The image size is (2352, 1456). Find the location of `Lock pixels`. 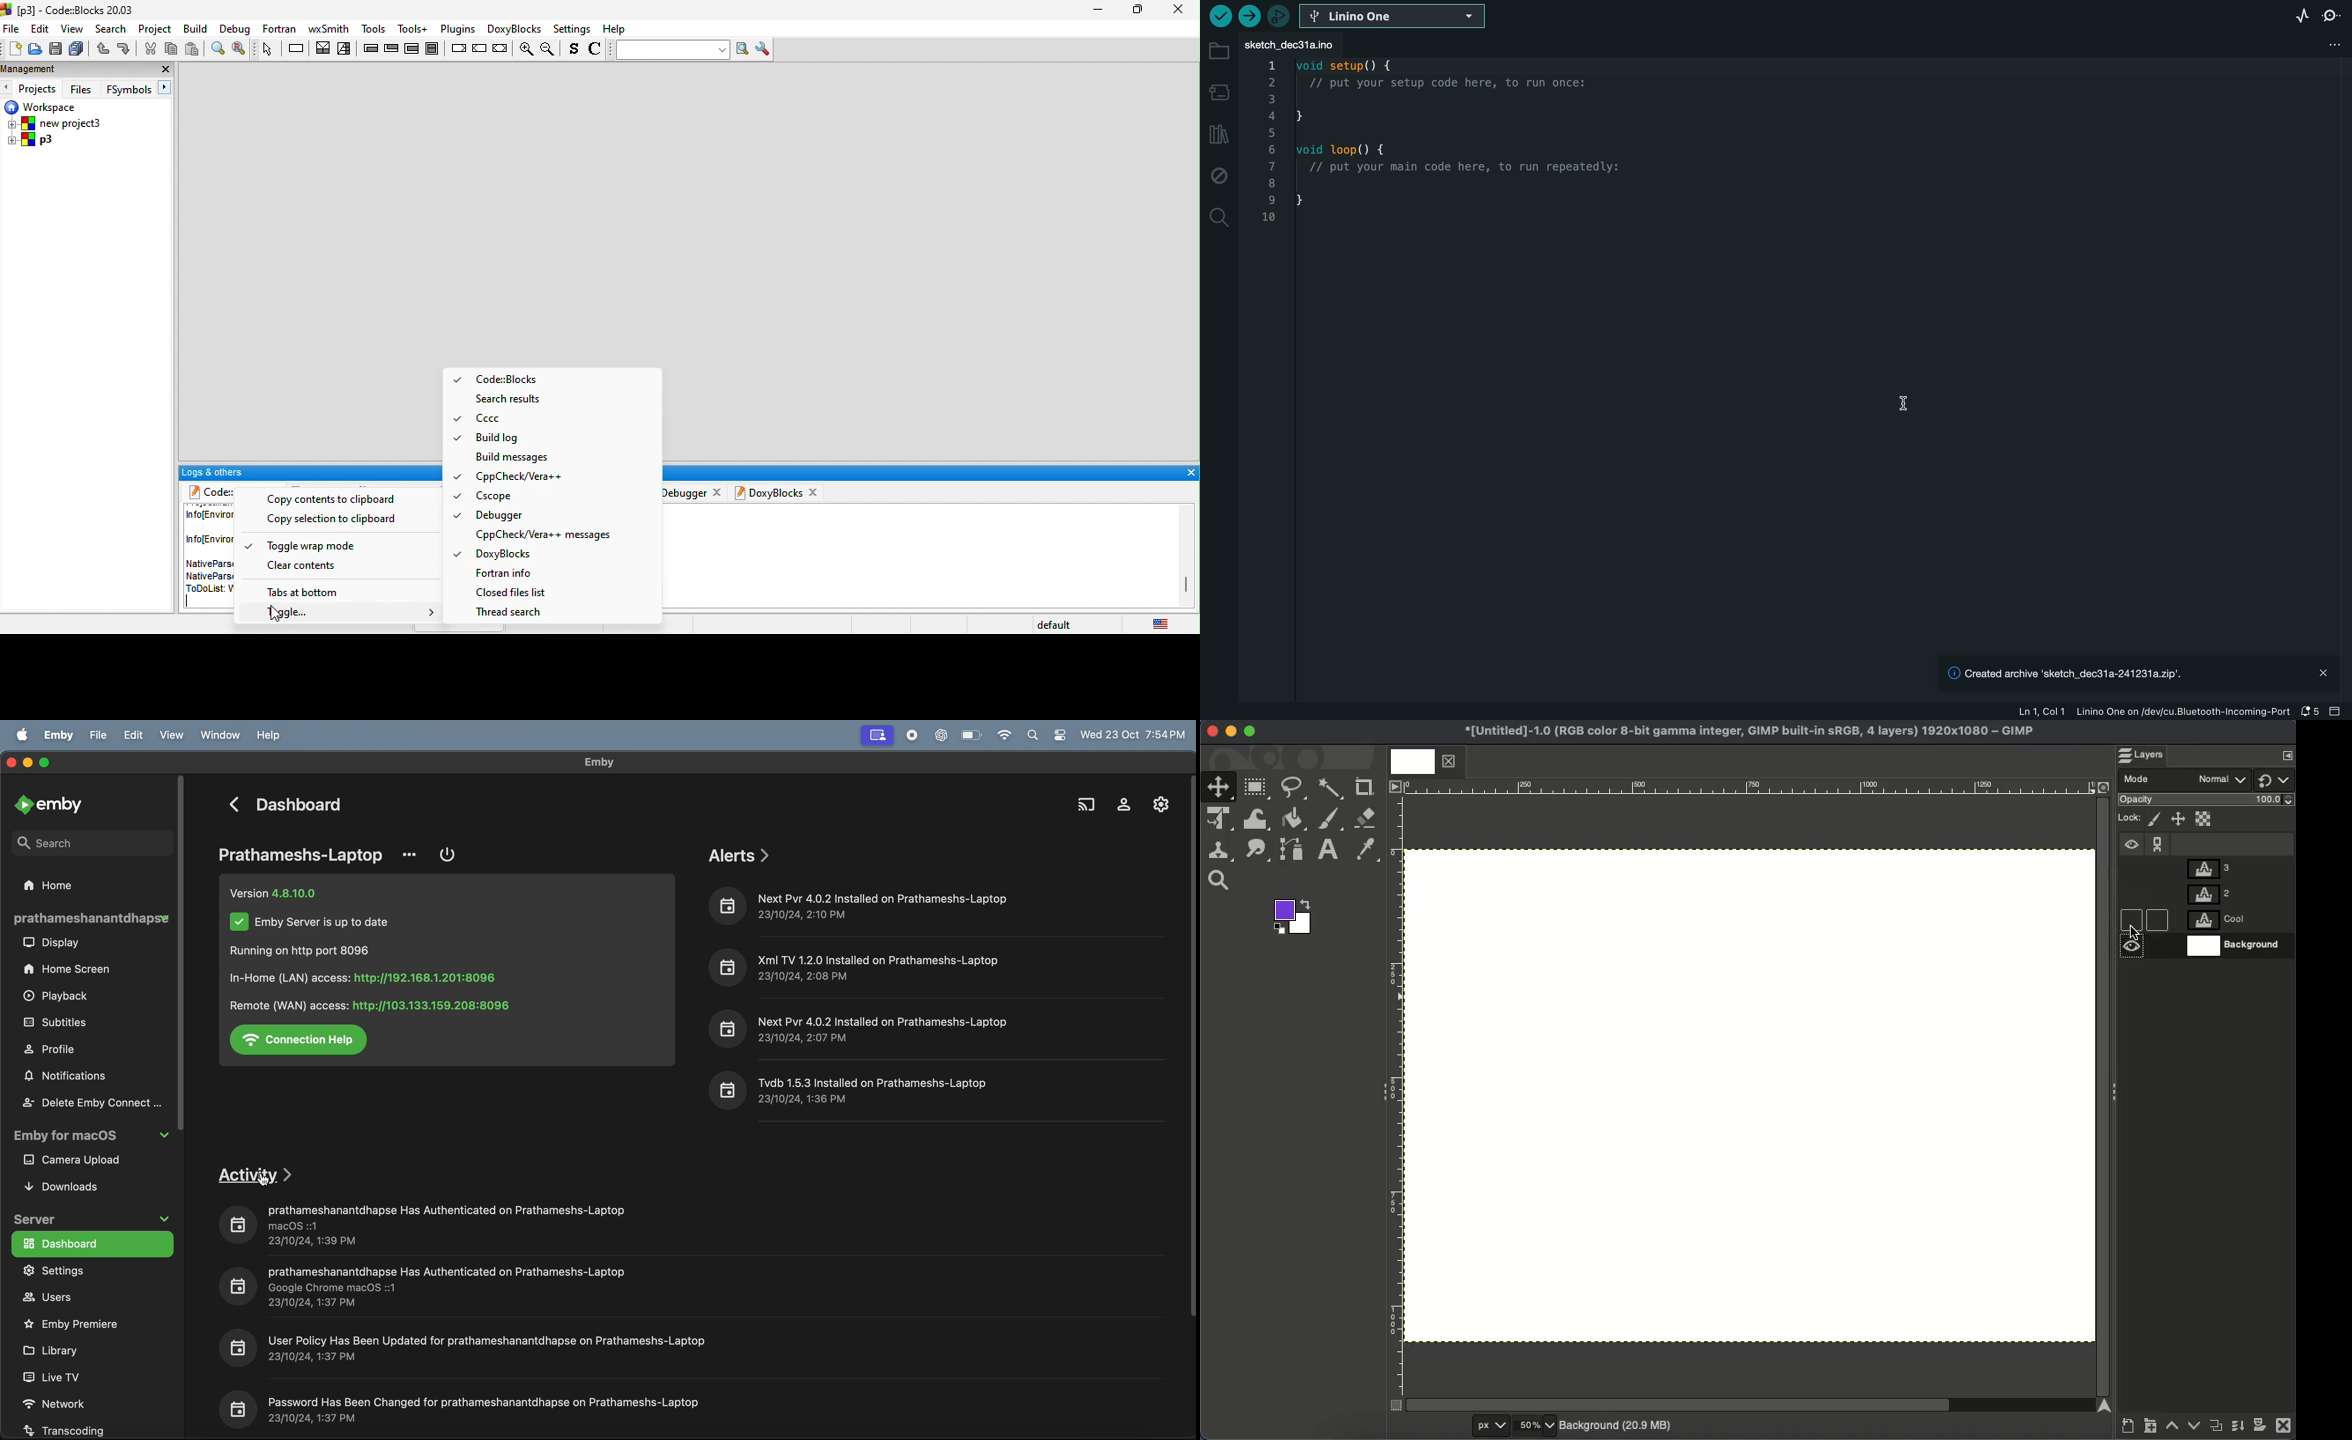

Lock pixels is located at coordinates (2157, 820).